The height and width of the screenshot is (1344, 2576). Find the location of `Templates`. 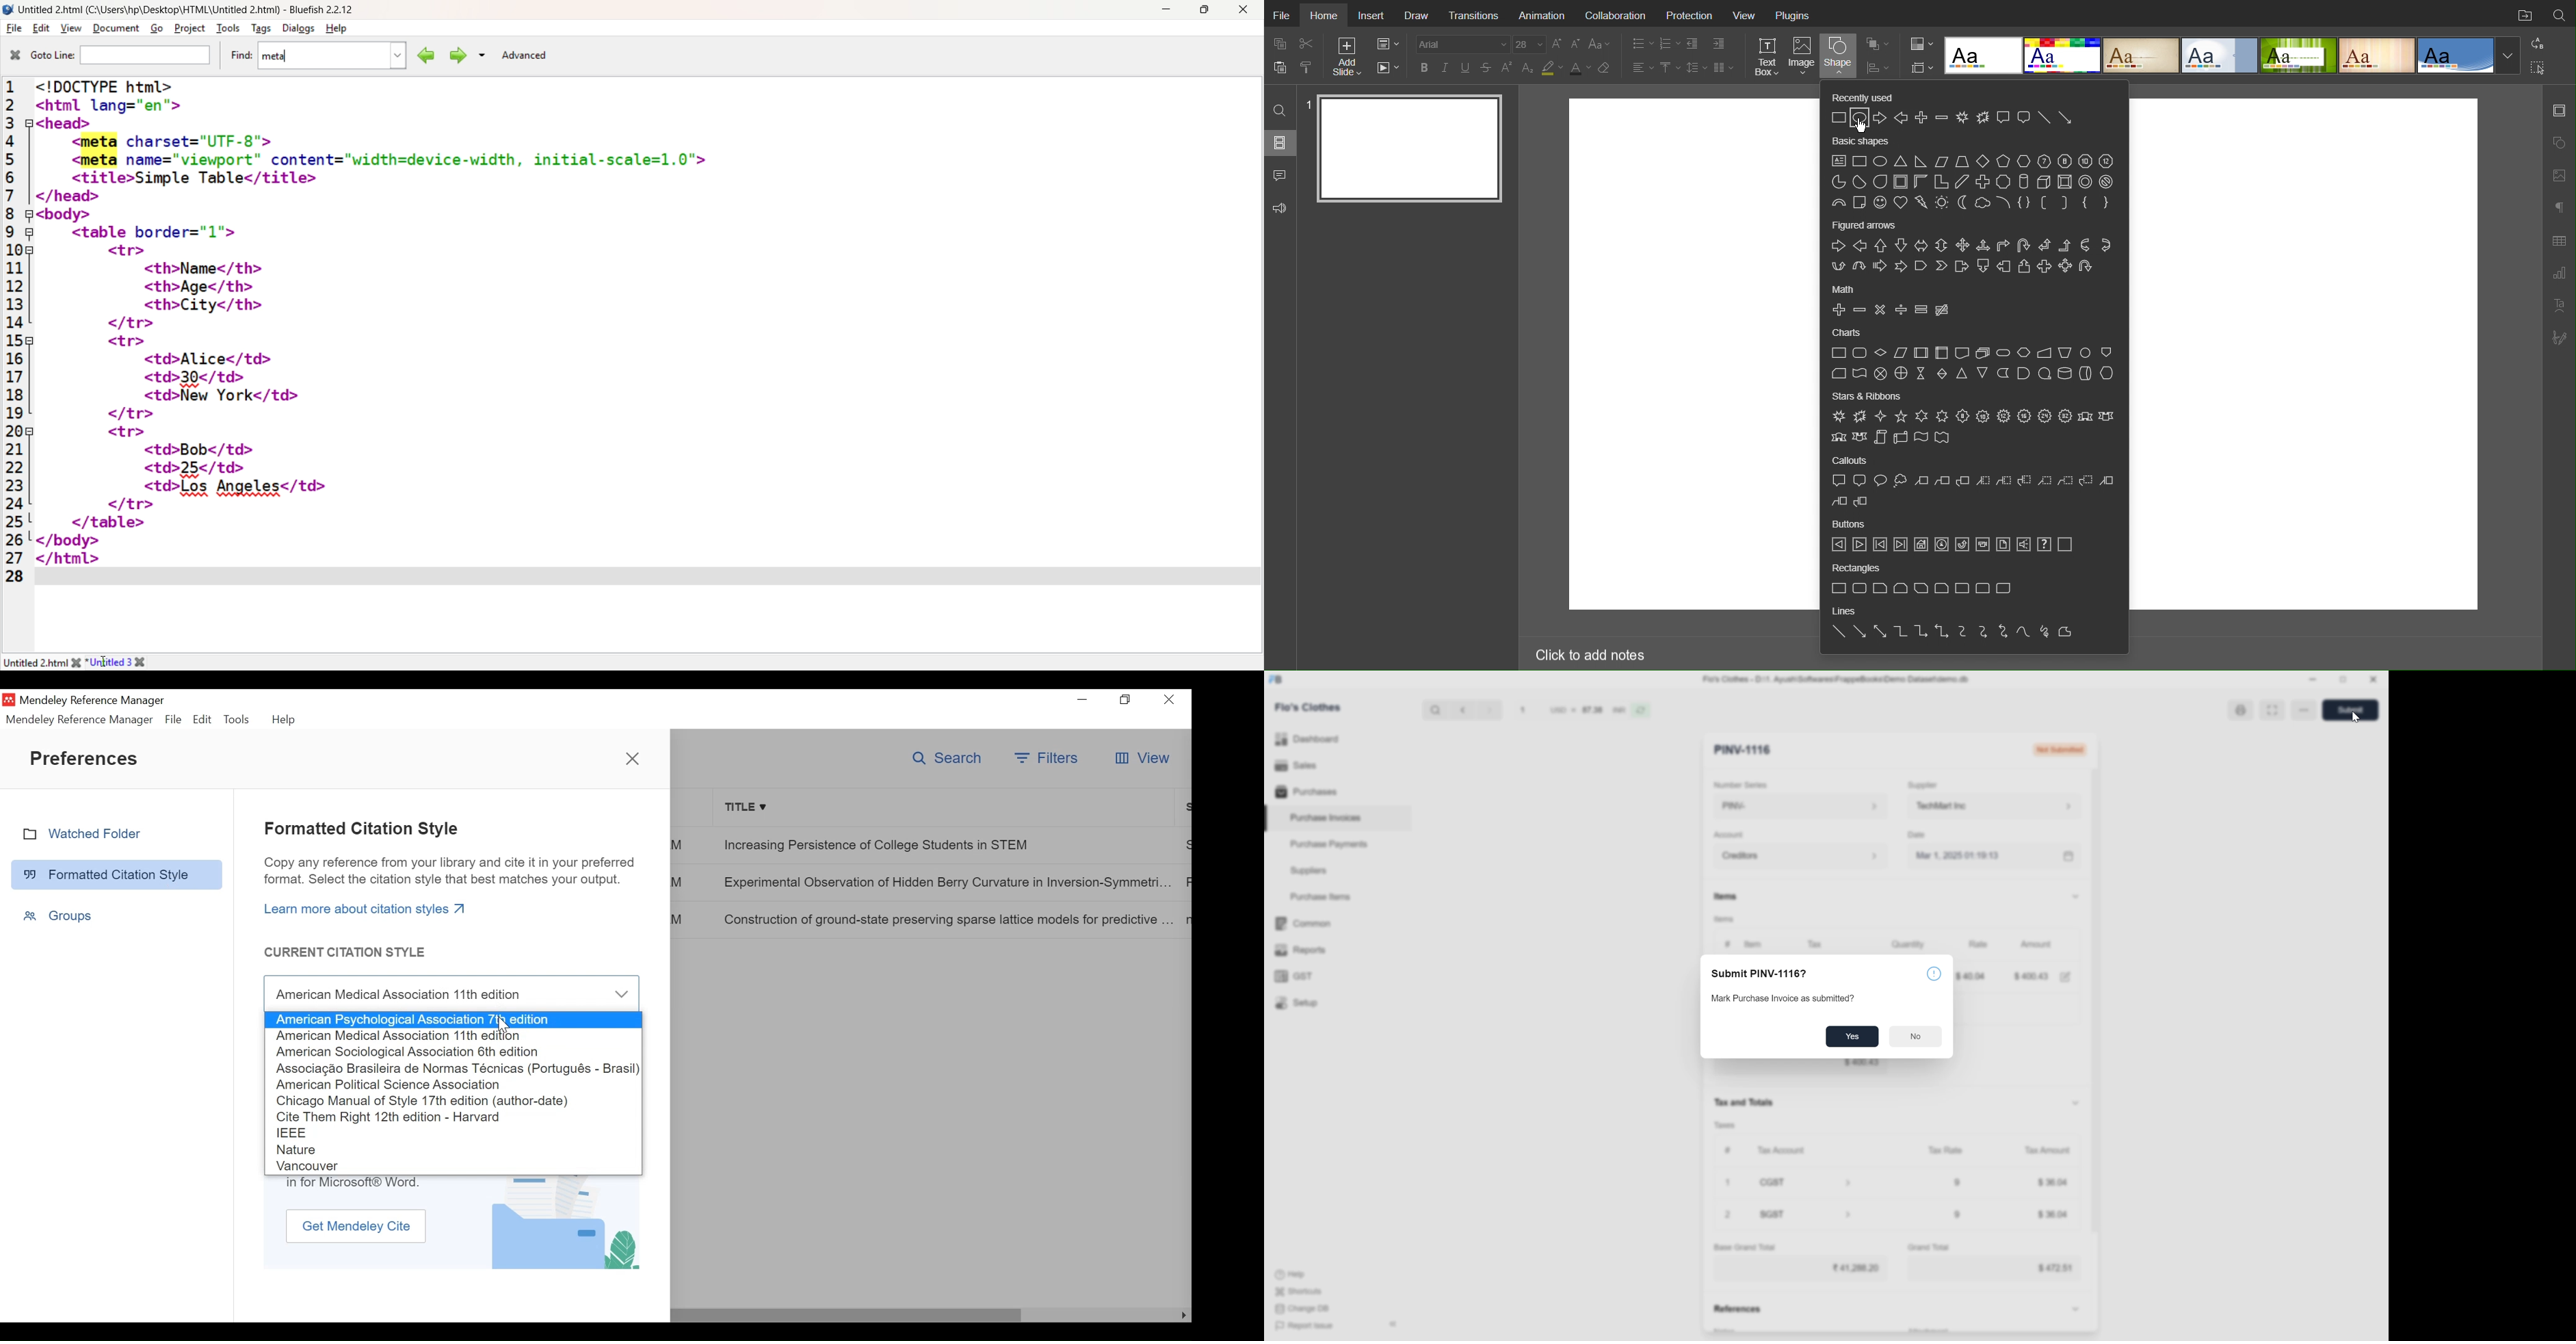

Templates is located at coordinates (2232, 55).